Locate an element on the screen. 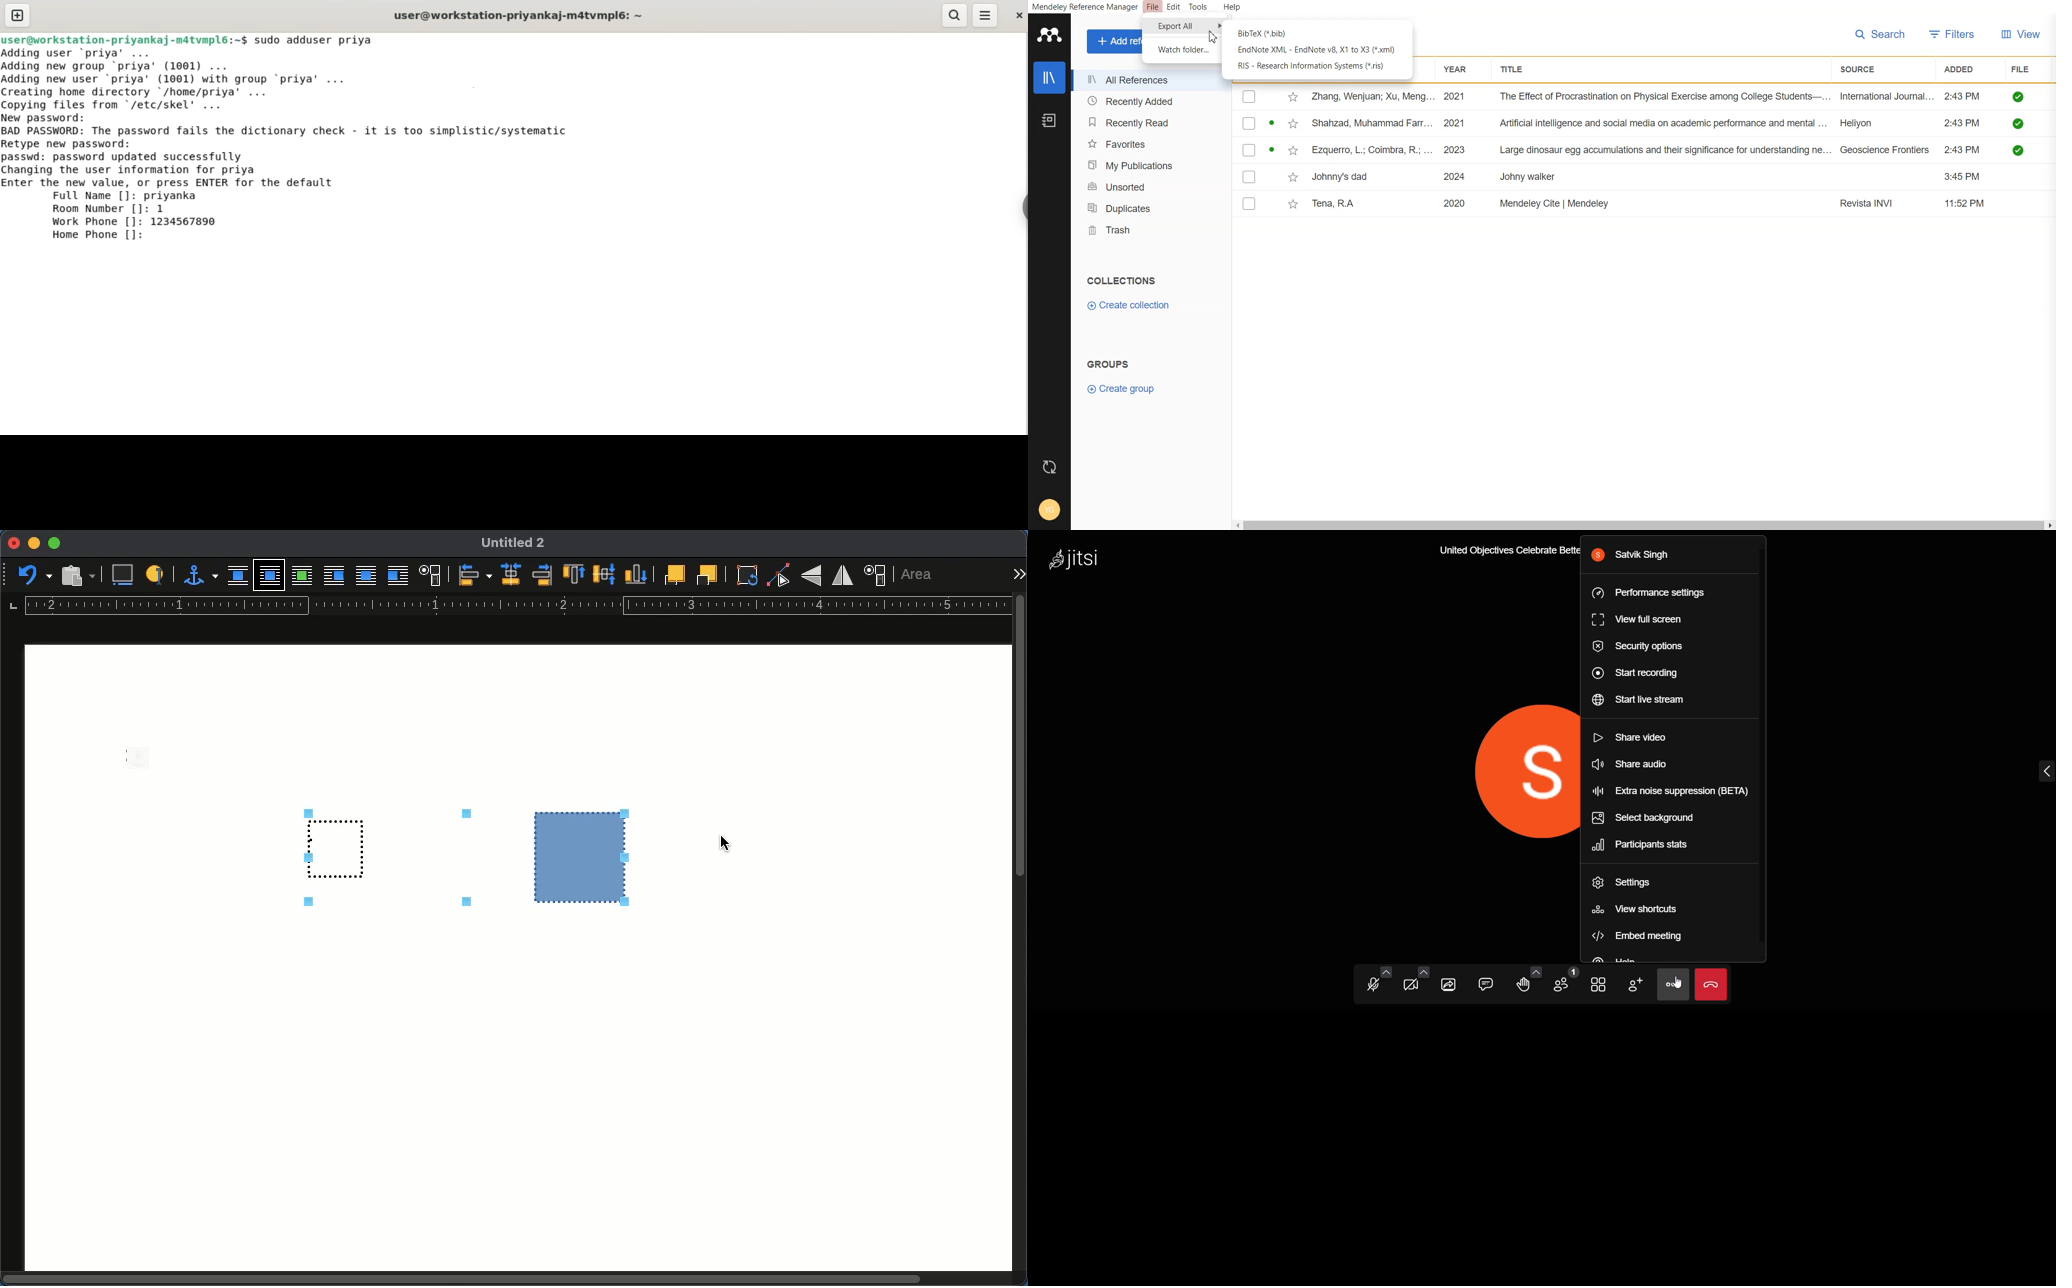  star is located at coordinates (1291, 152).